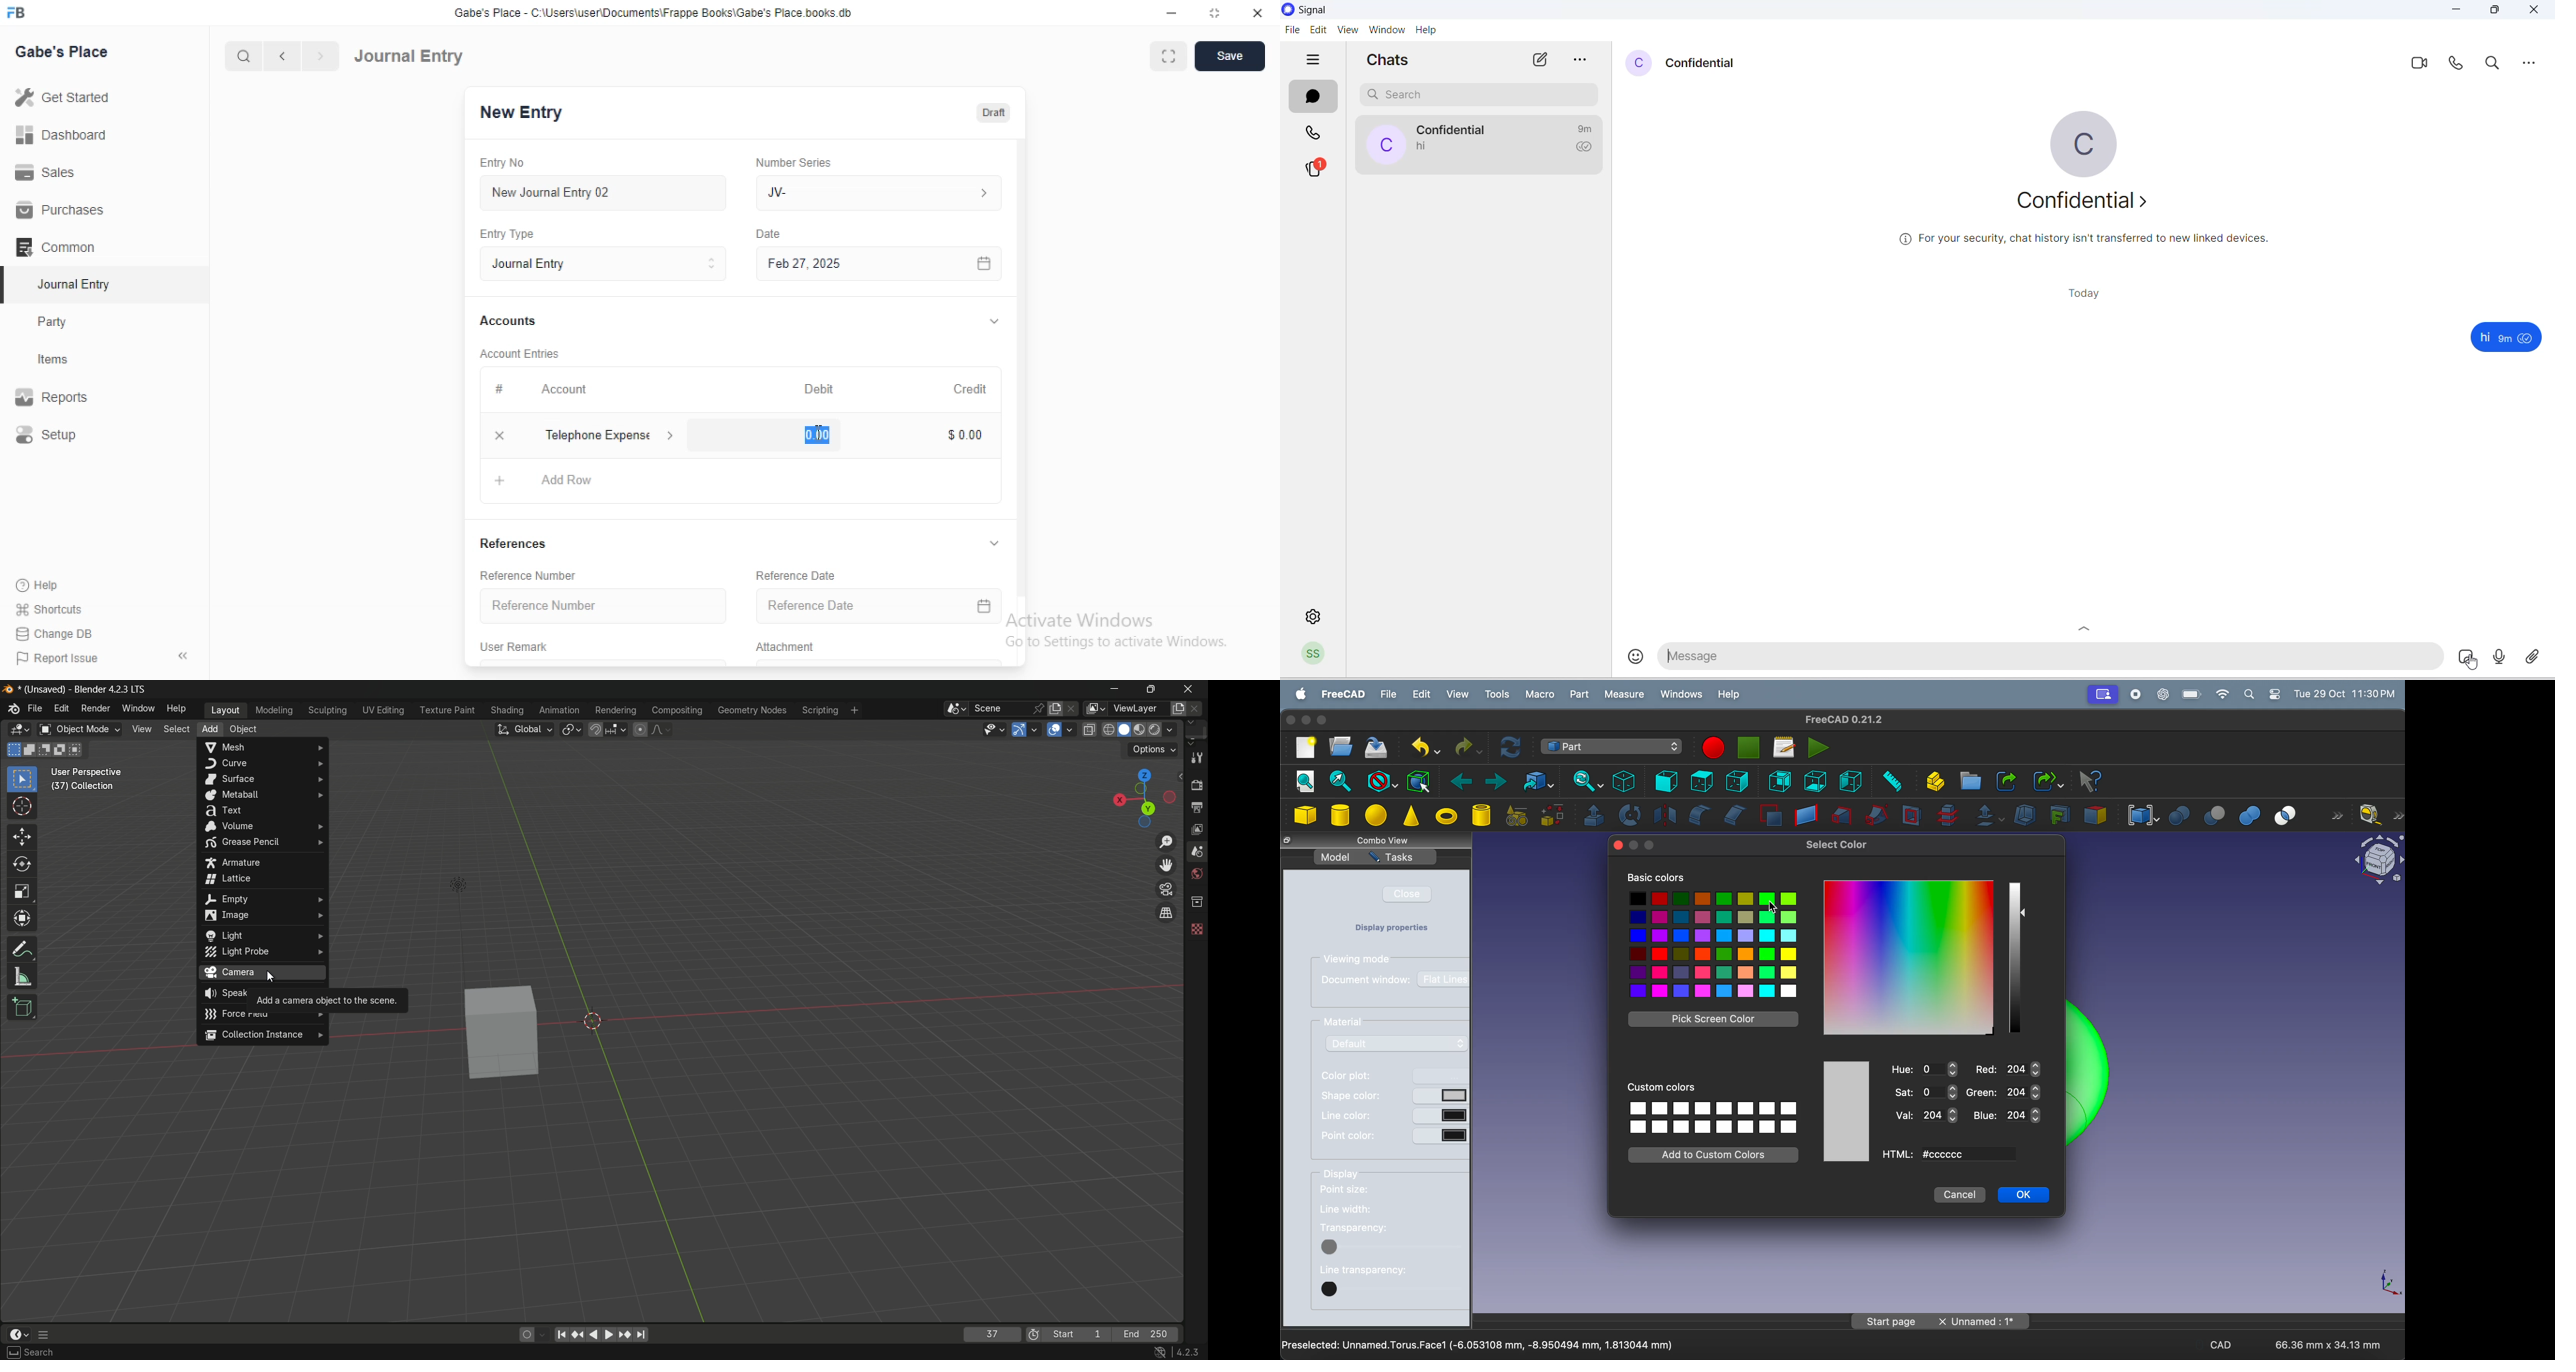 The image size is (2576, 1372). What do you see at coordinates (812, 429) in the screenshot?
I see `cursor` at bounding box center [812, 429].